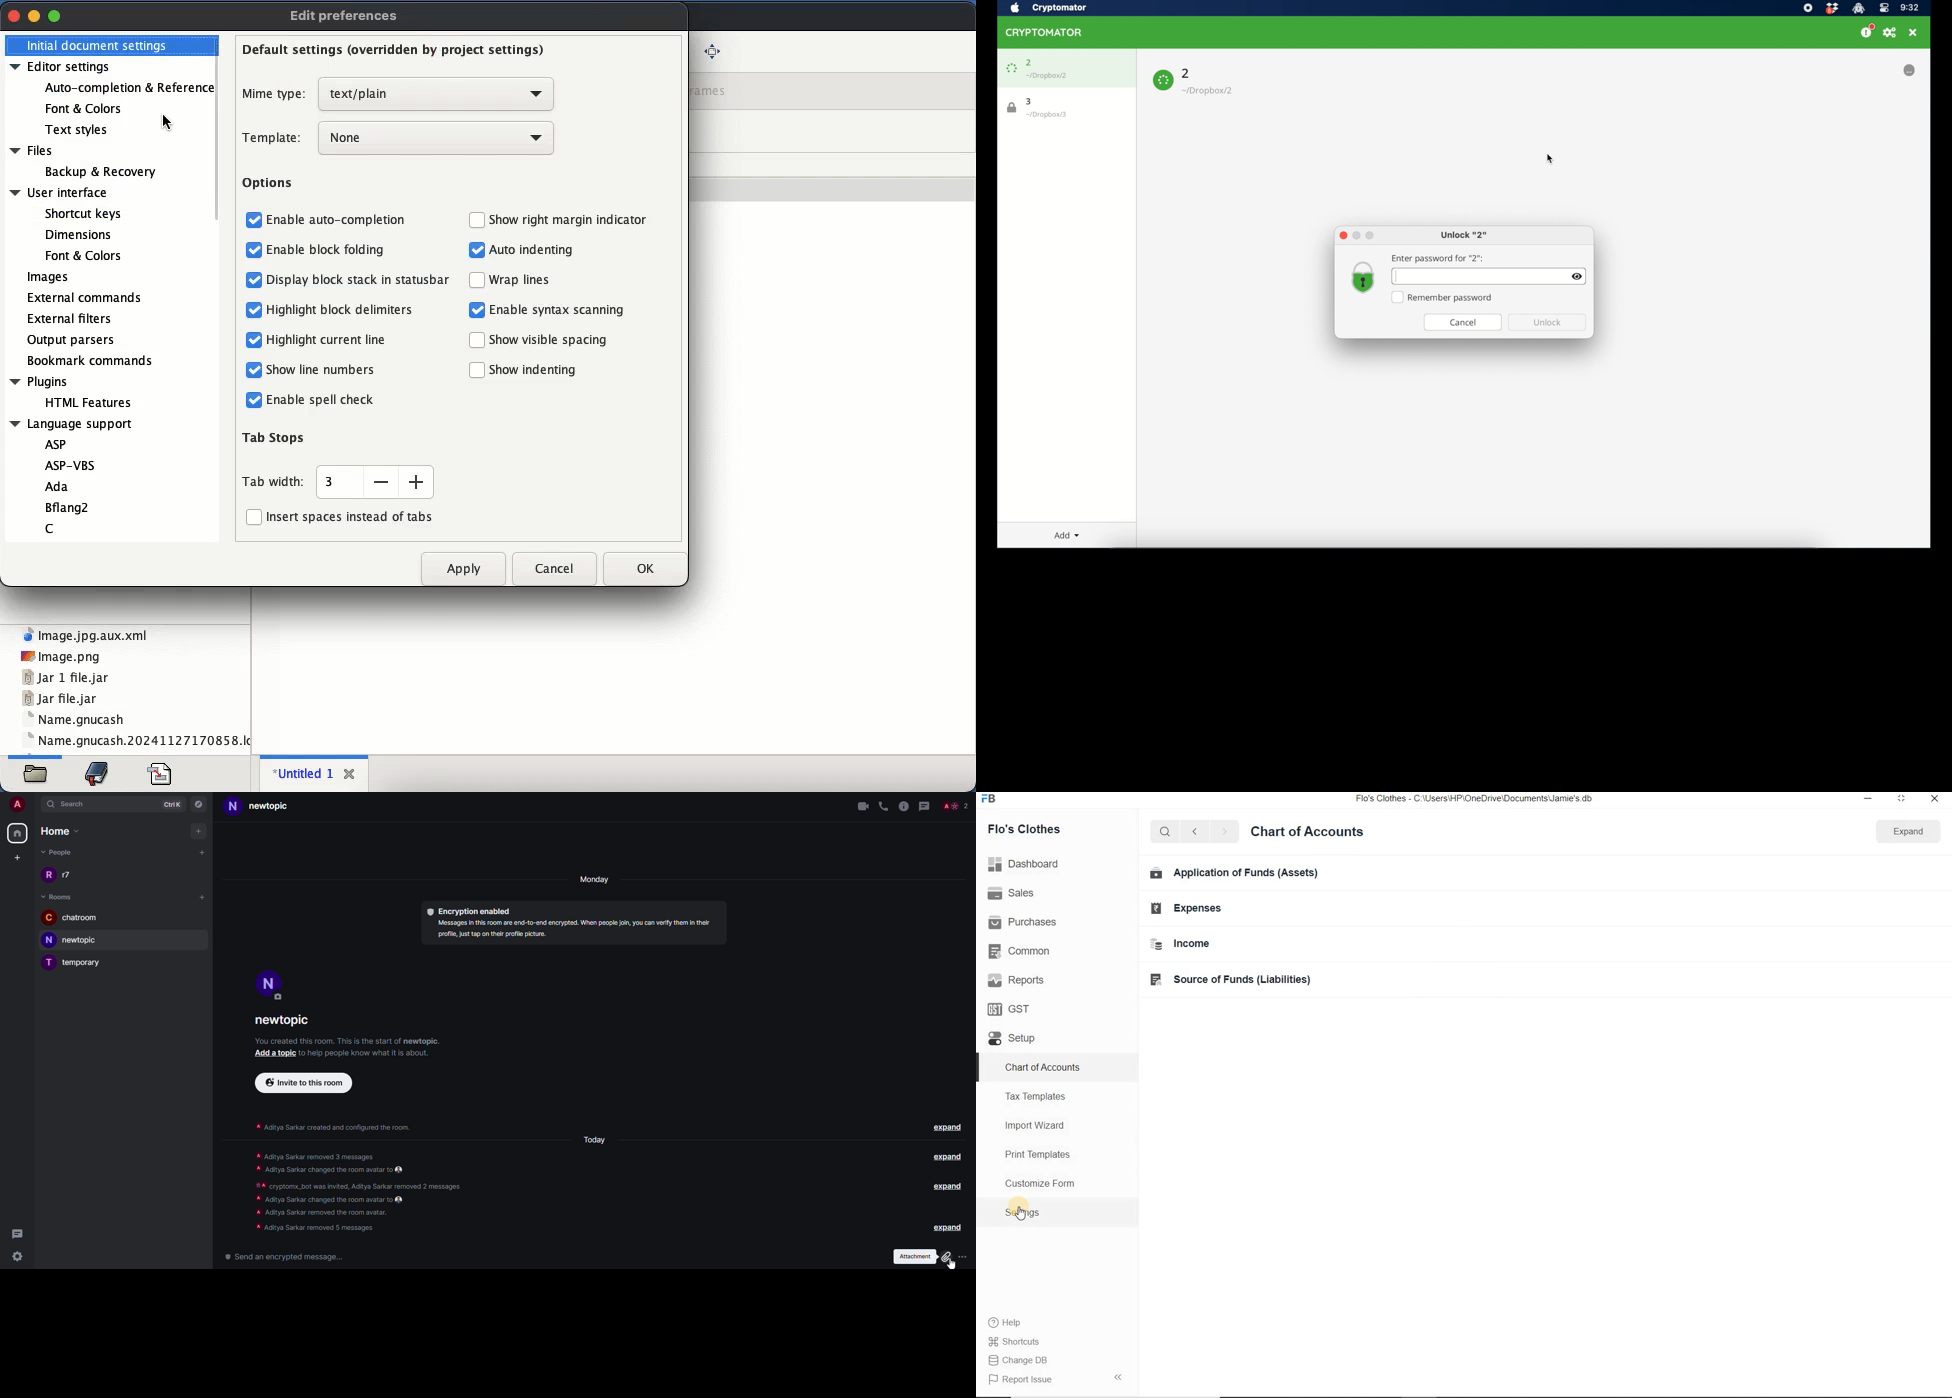  Describe the element at coordinates (1308, 832) in the screenshot. I see `Chart of accounts` at that location.